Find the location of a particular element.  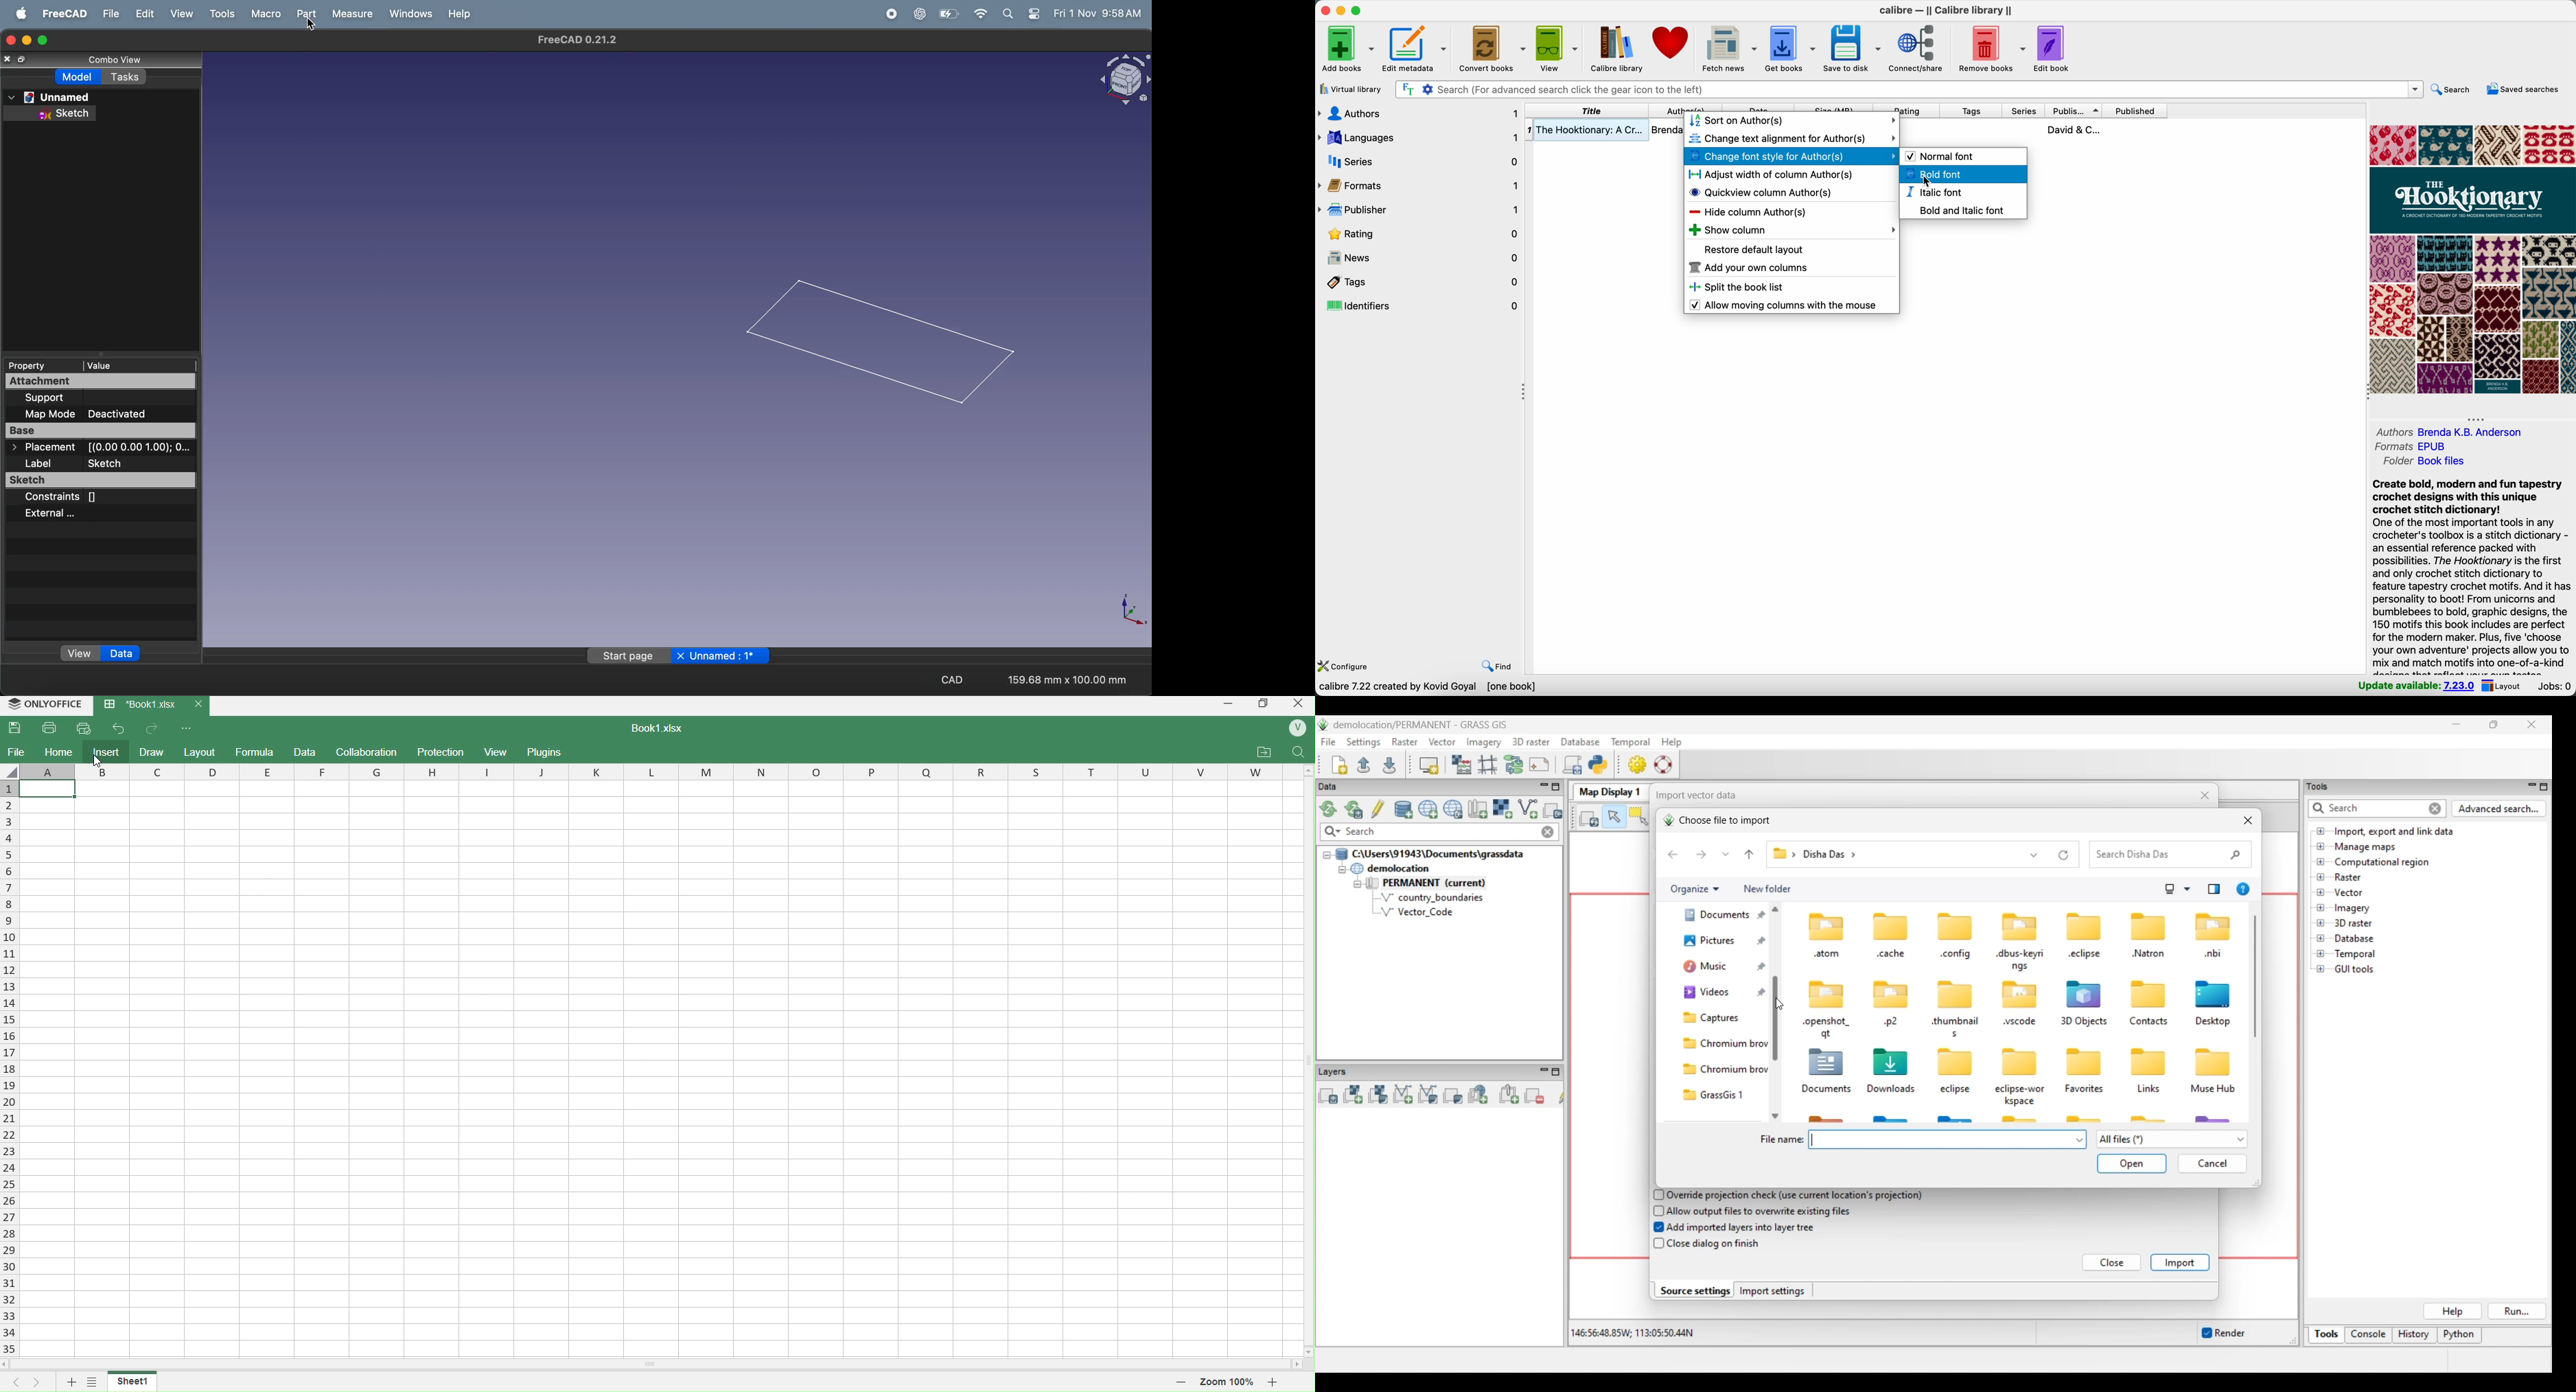

adjust width of column author(s) is located at coordinates (1771, 174).